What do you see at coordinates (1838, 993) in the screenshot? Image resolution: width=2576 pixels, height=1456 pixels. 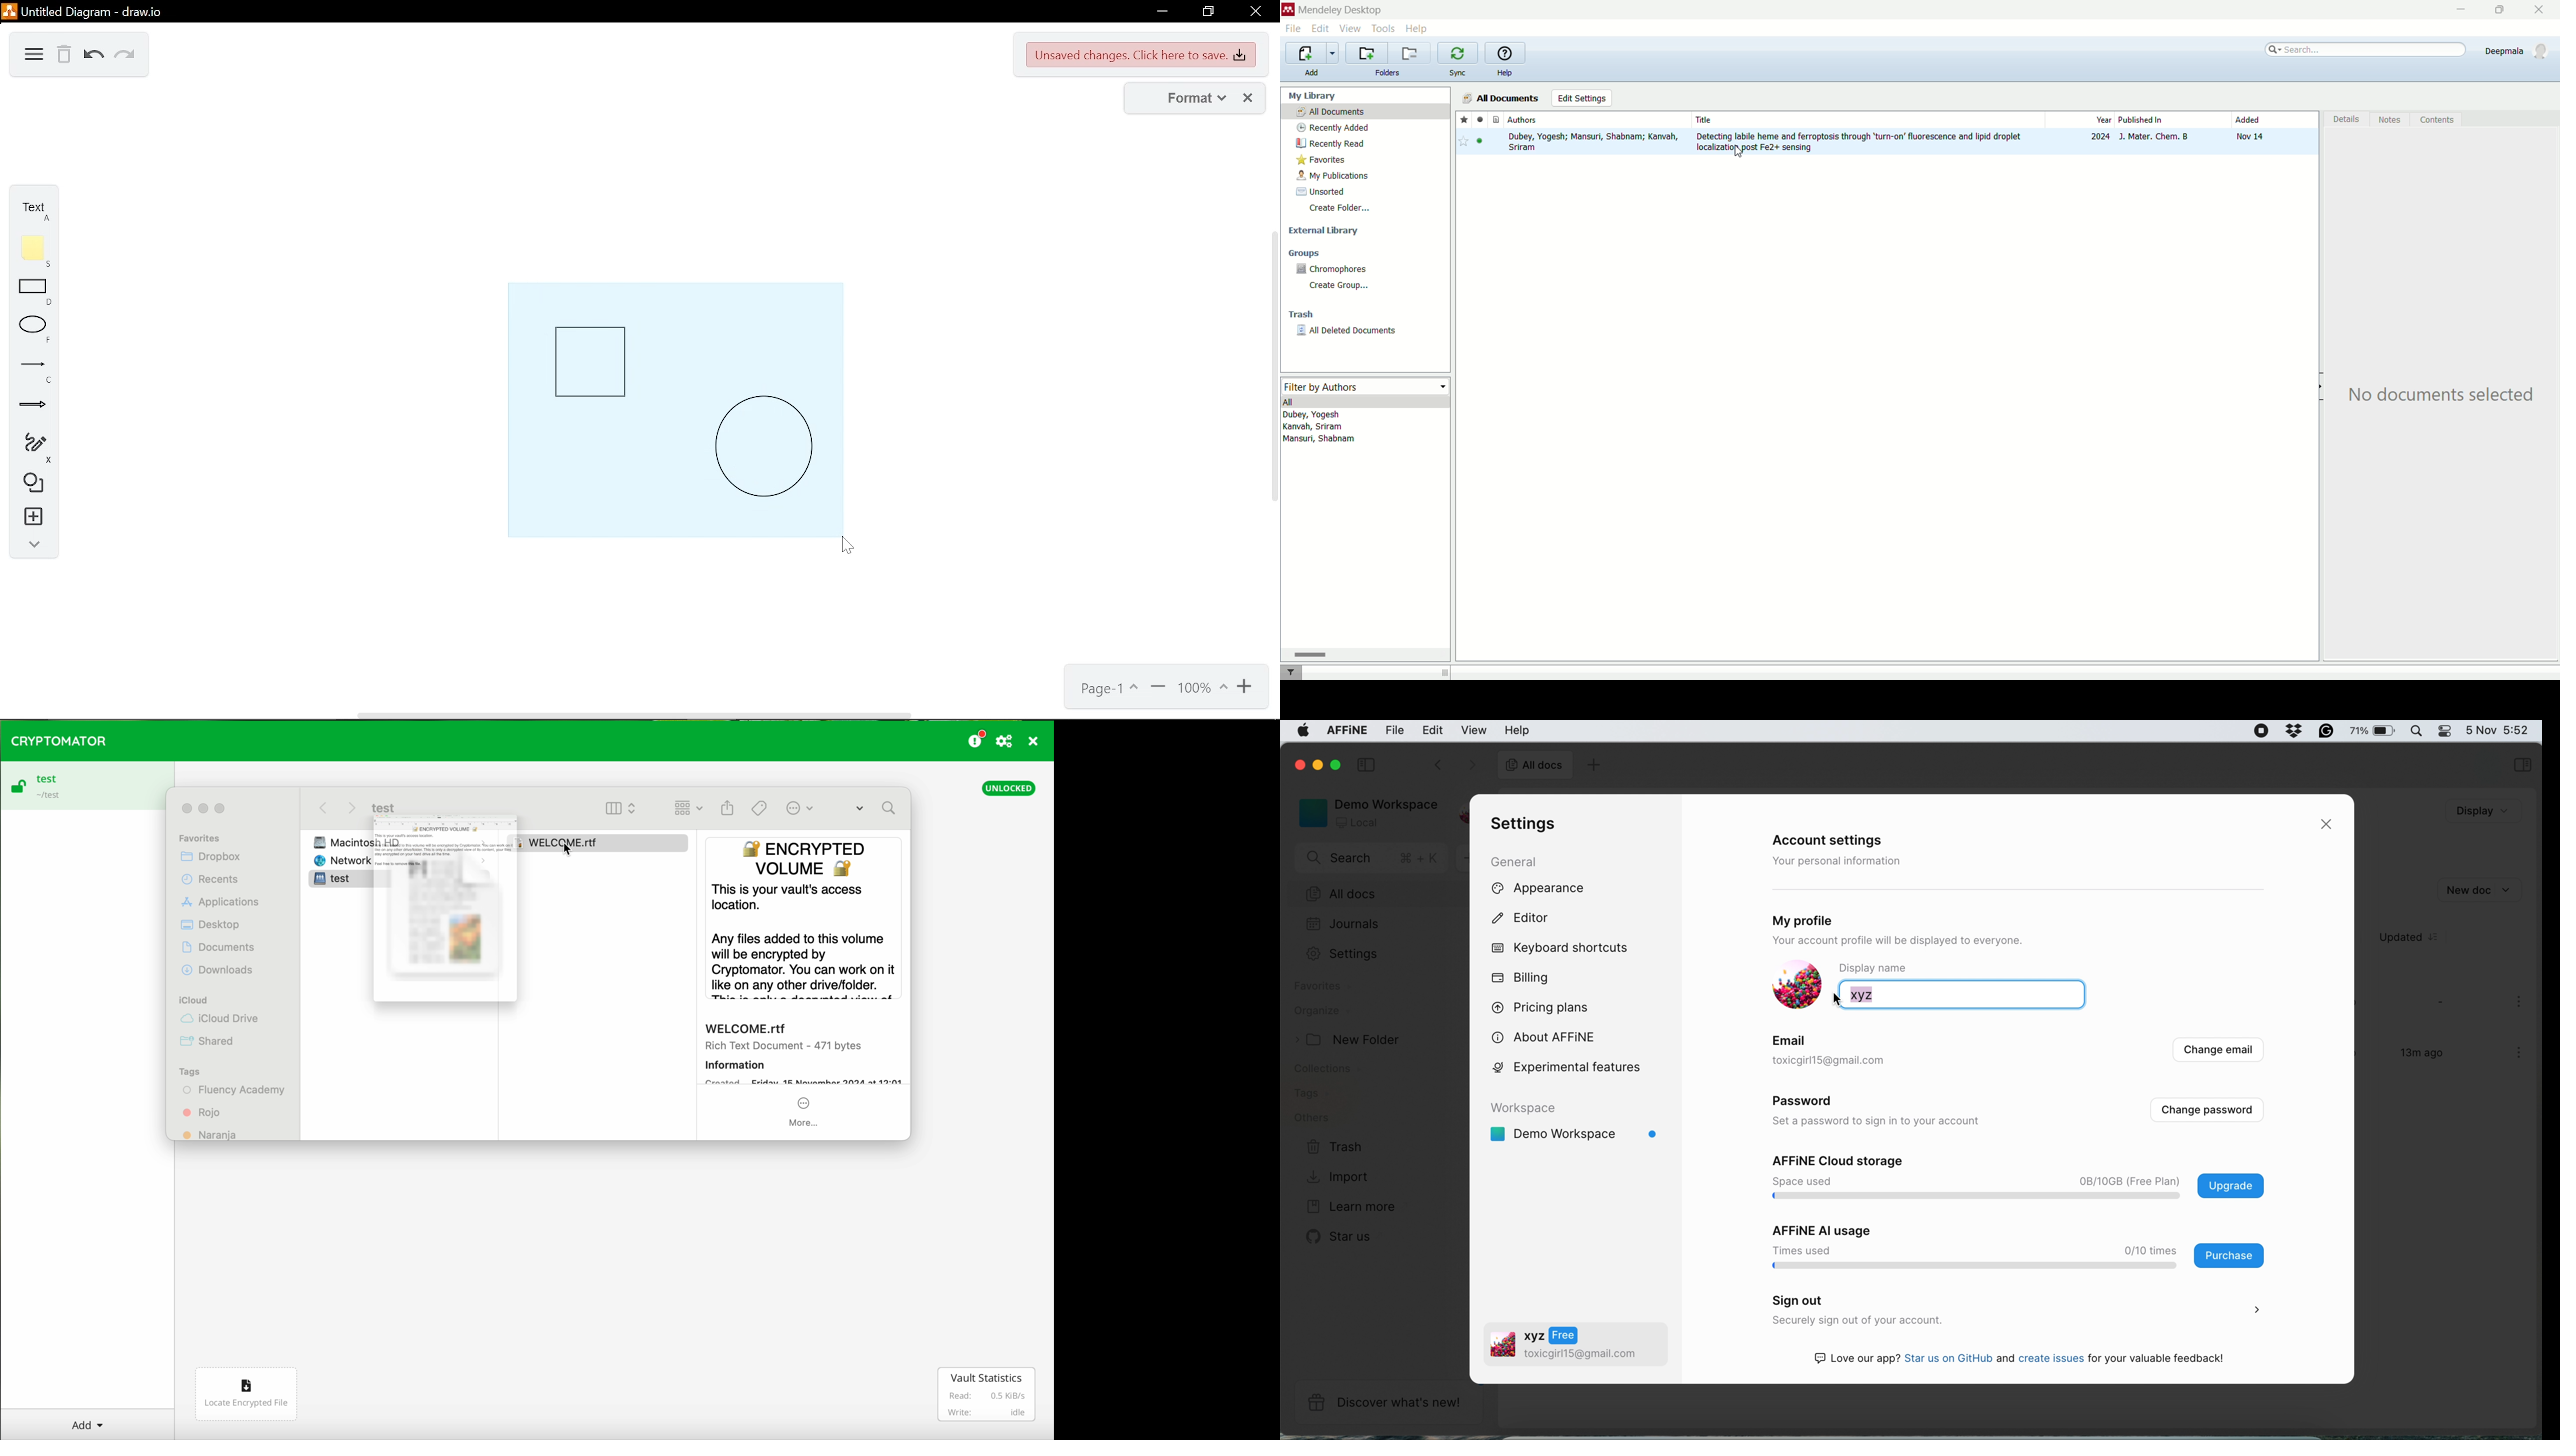 I see `cursor` at bounding box center [1838, 993].